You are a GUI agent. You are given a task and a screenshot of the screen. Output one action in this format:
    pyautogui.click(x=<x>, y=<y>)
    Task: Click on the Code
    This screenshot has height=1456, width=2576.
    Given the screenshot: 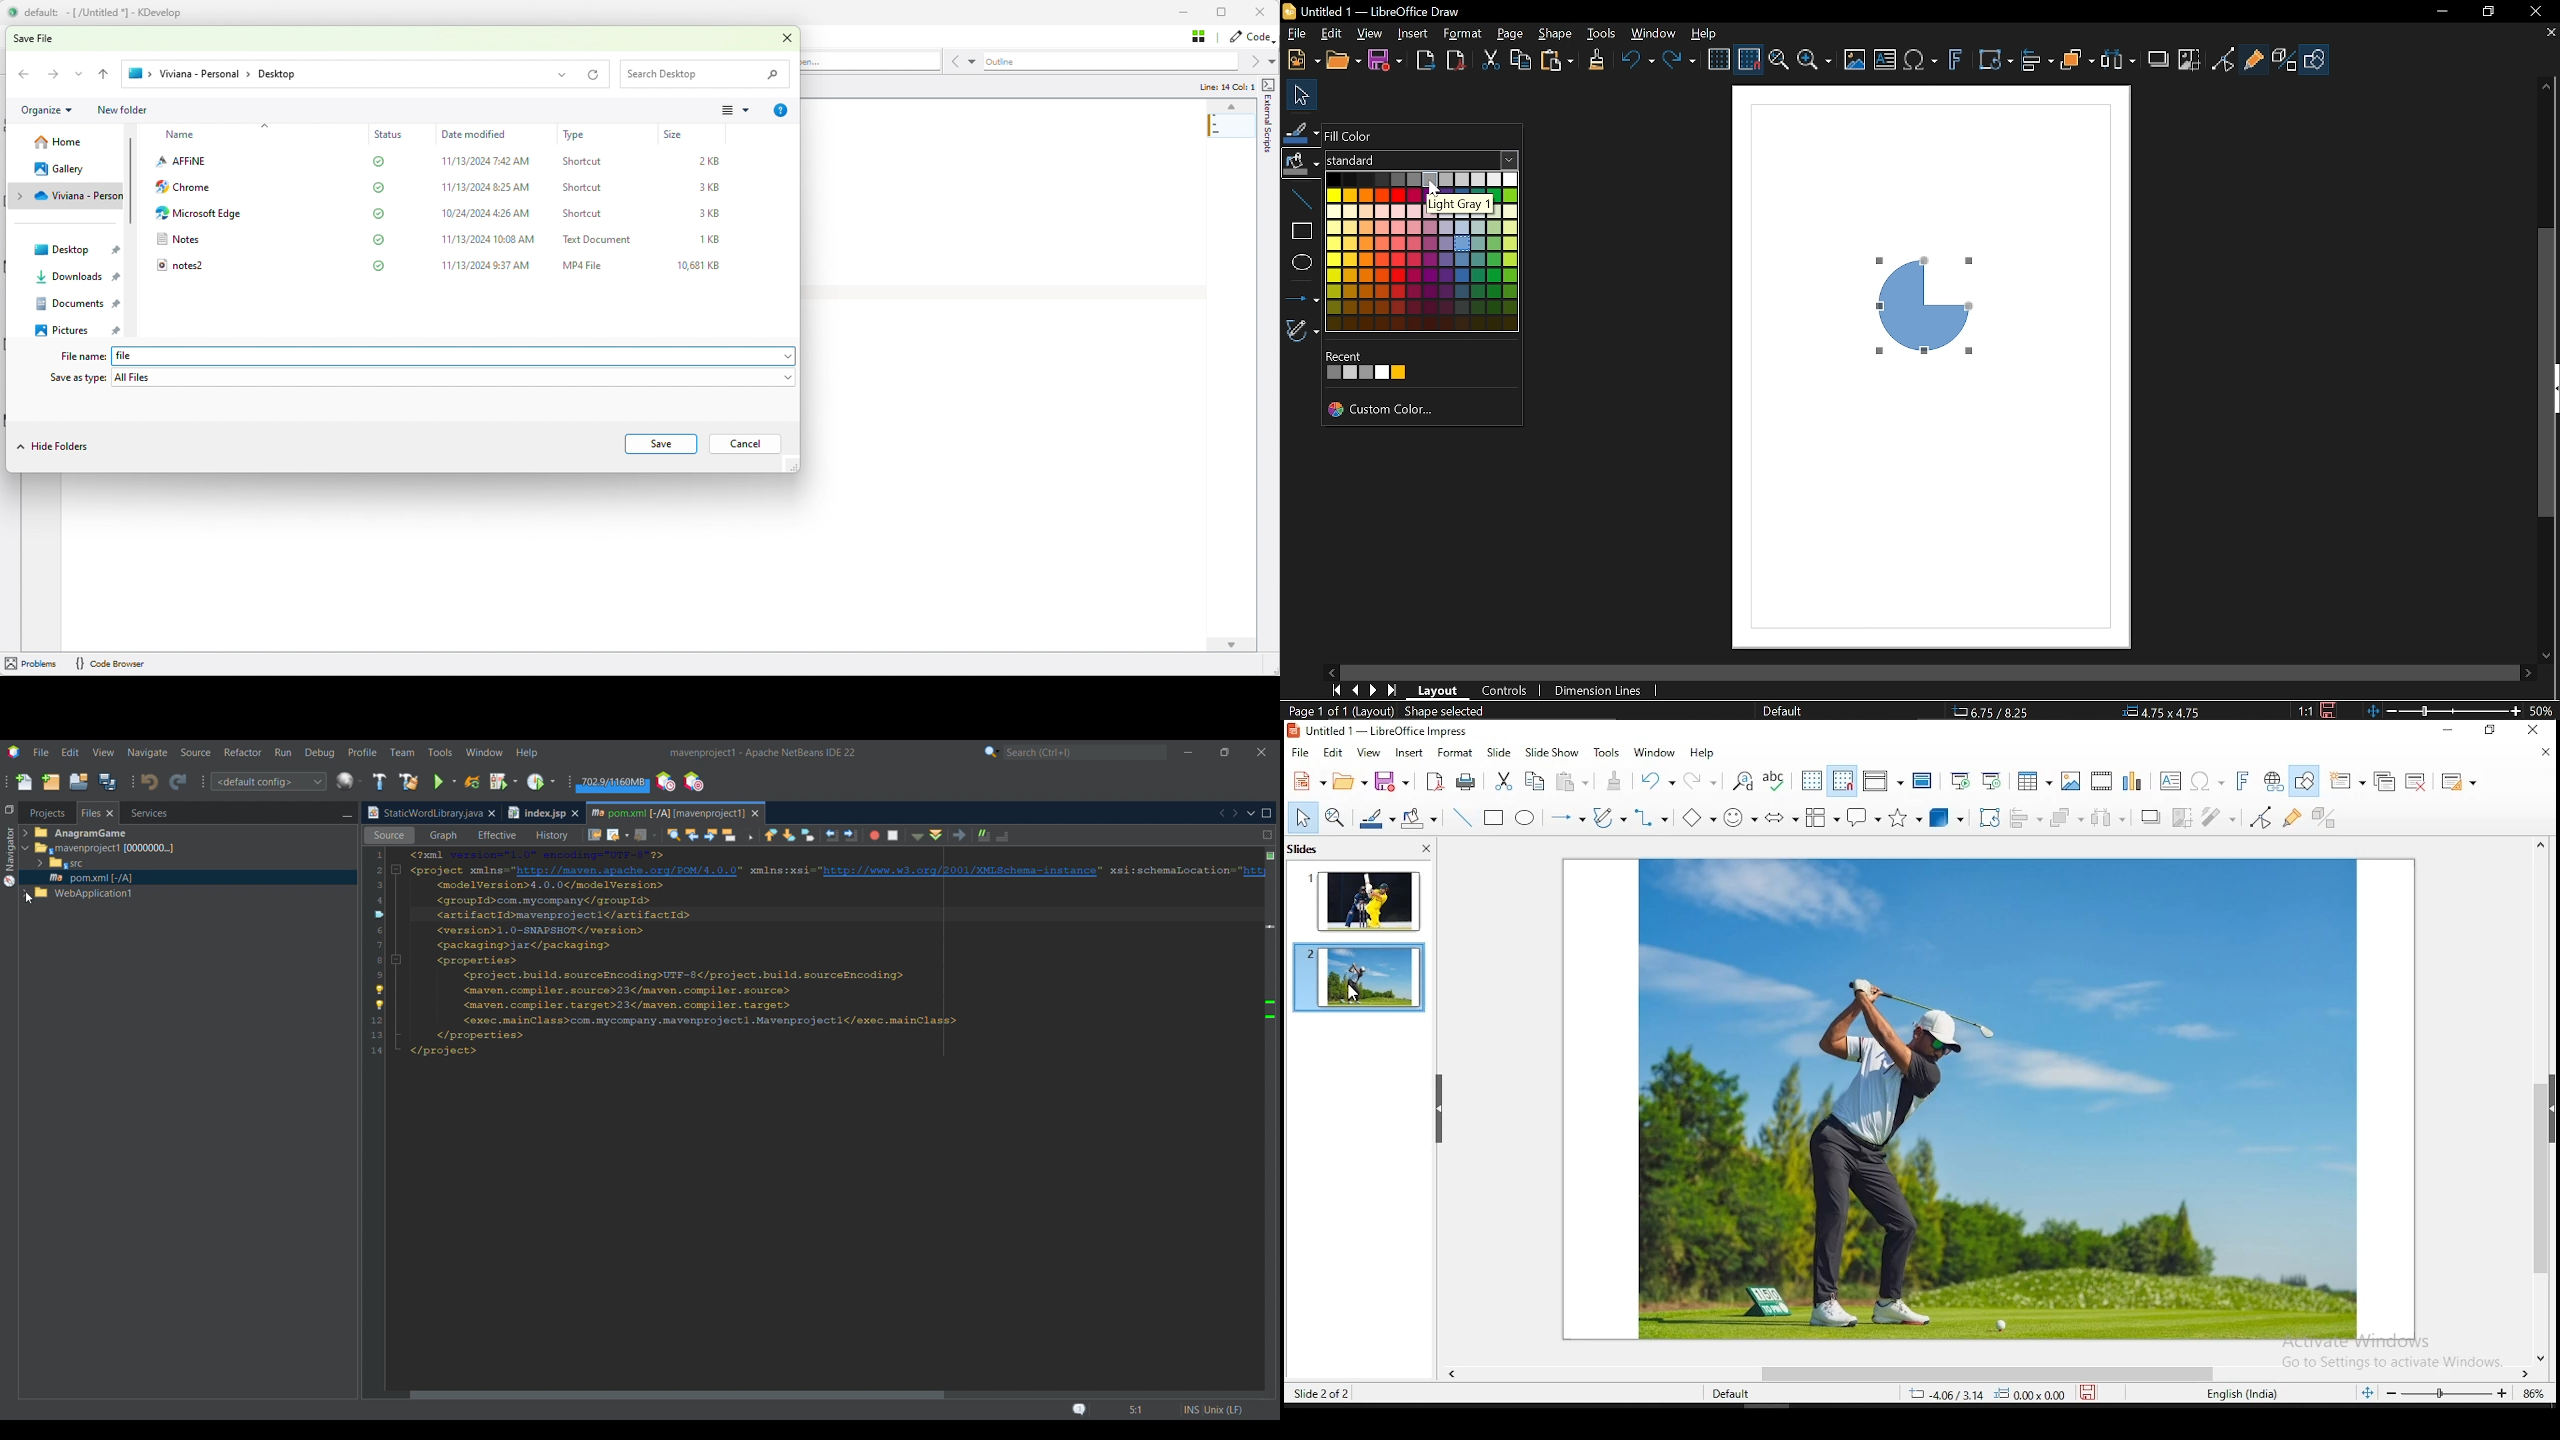 What is the action you would take?
    pyautogui.click(x=1251, y=38)
    